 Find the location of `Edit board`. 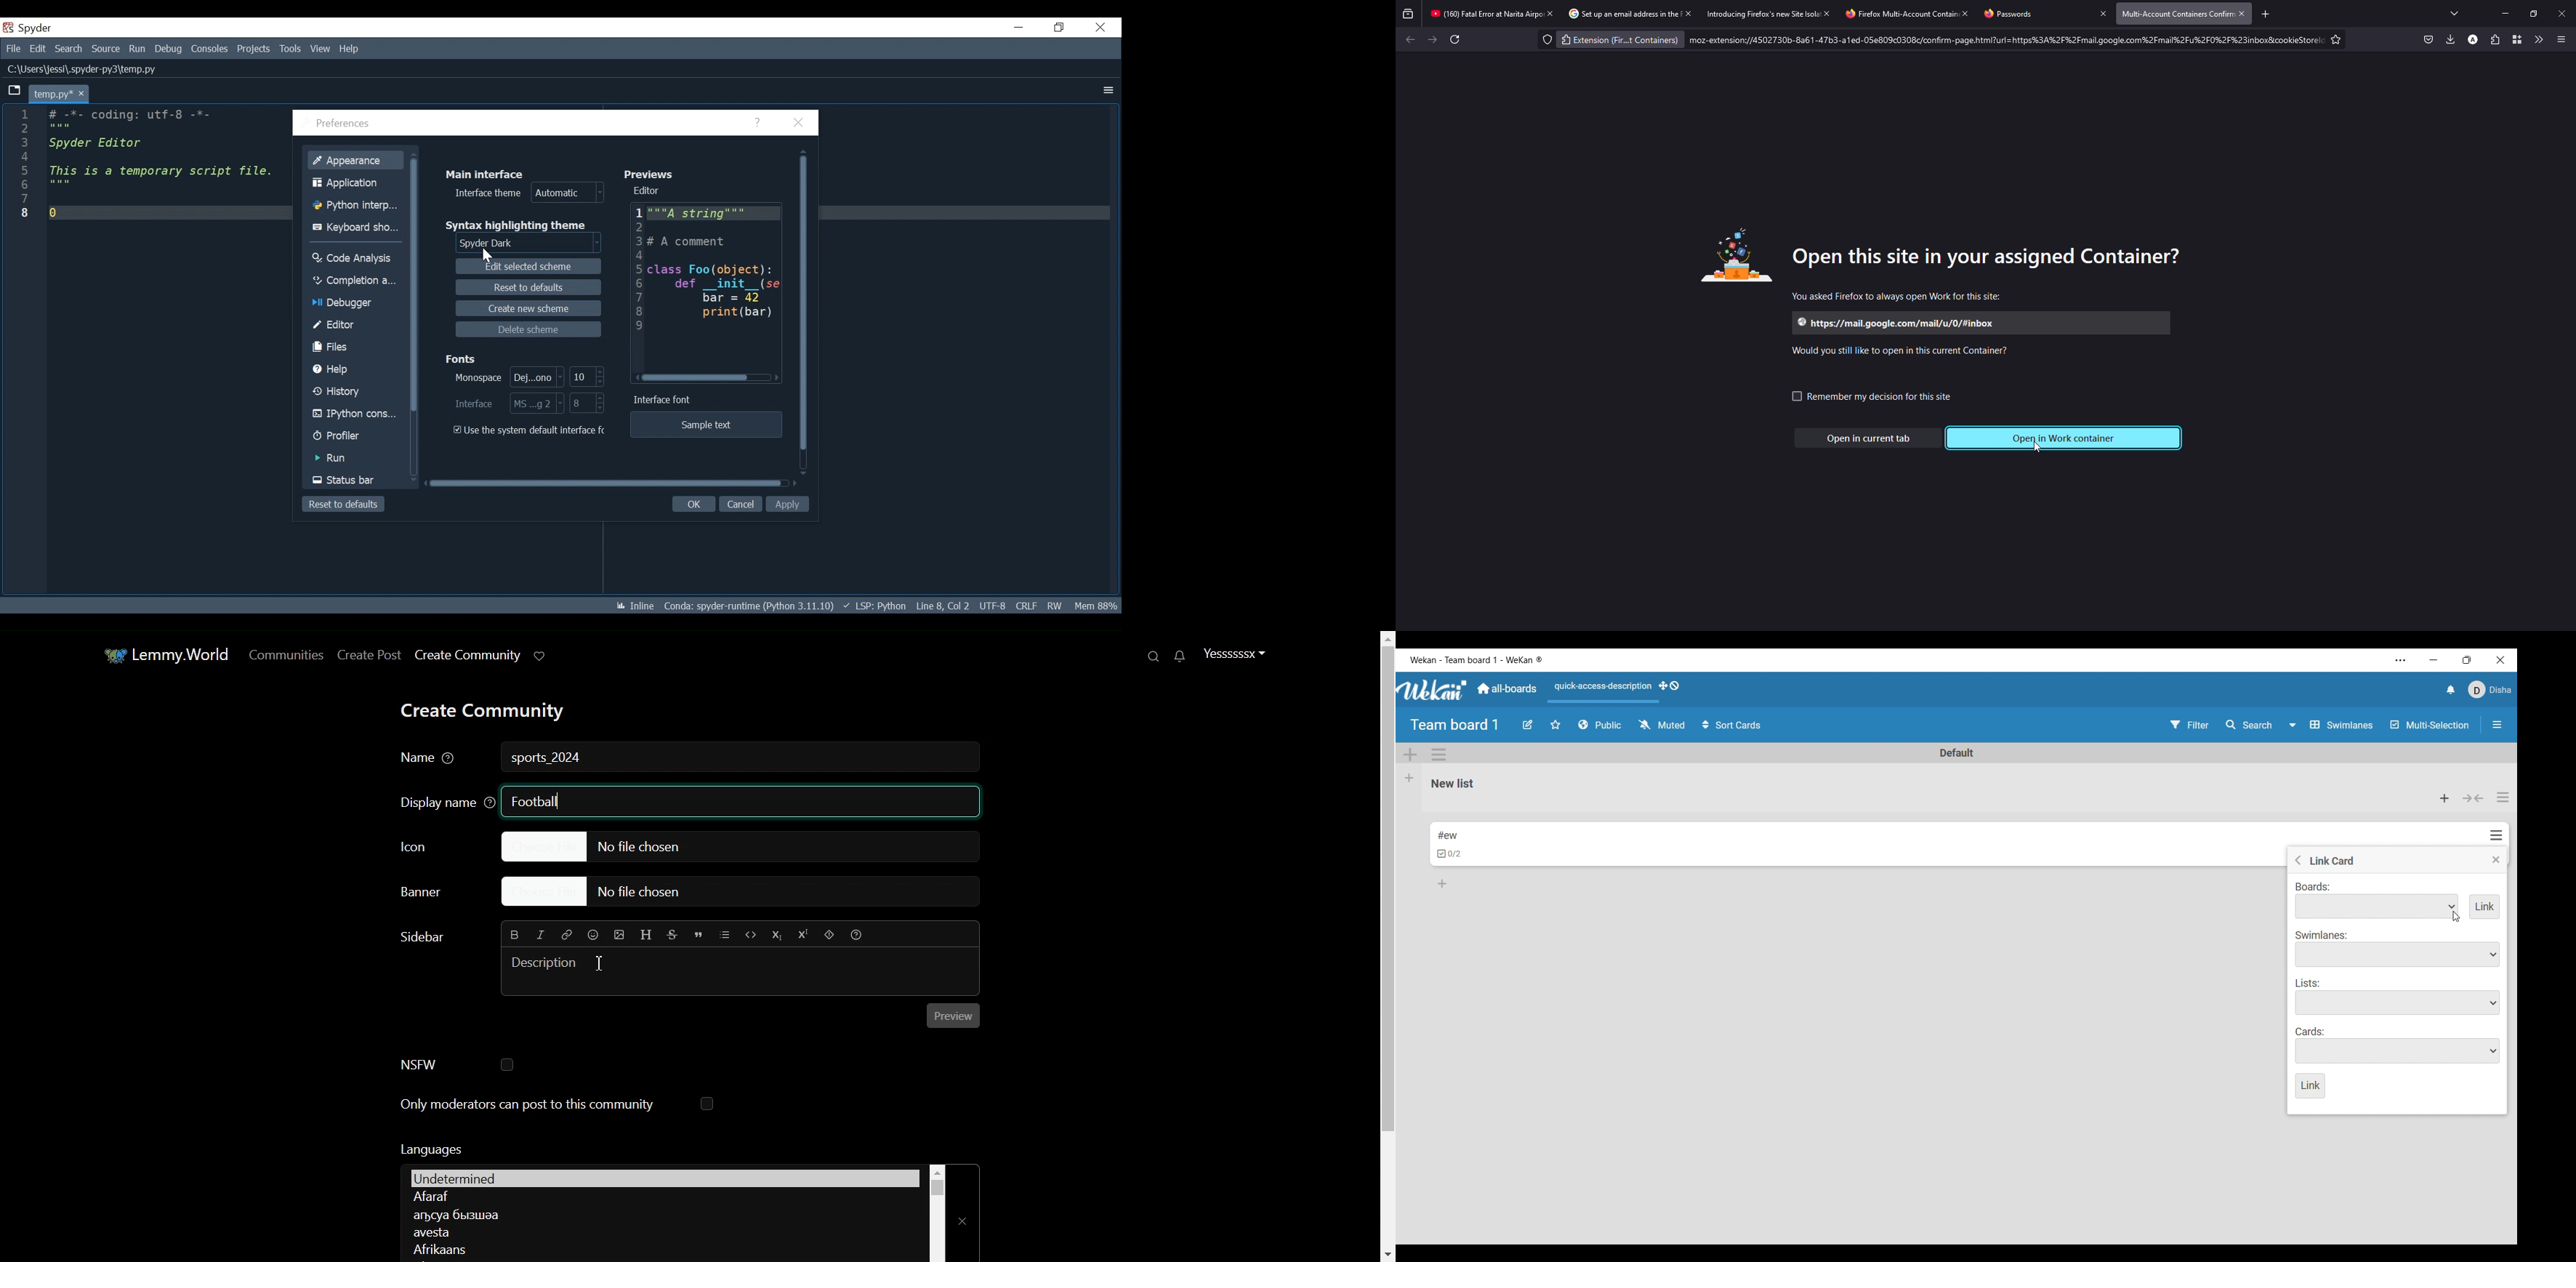

Edit board is located at coordinates (1528, 724).